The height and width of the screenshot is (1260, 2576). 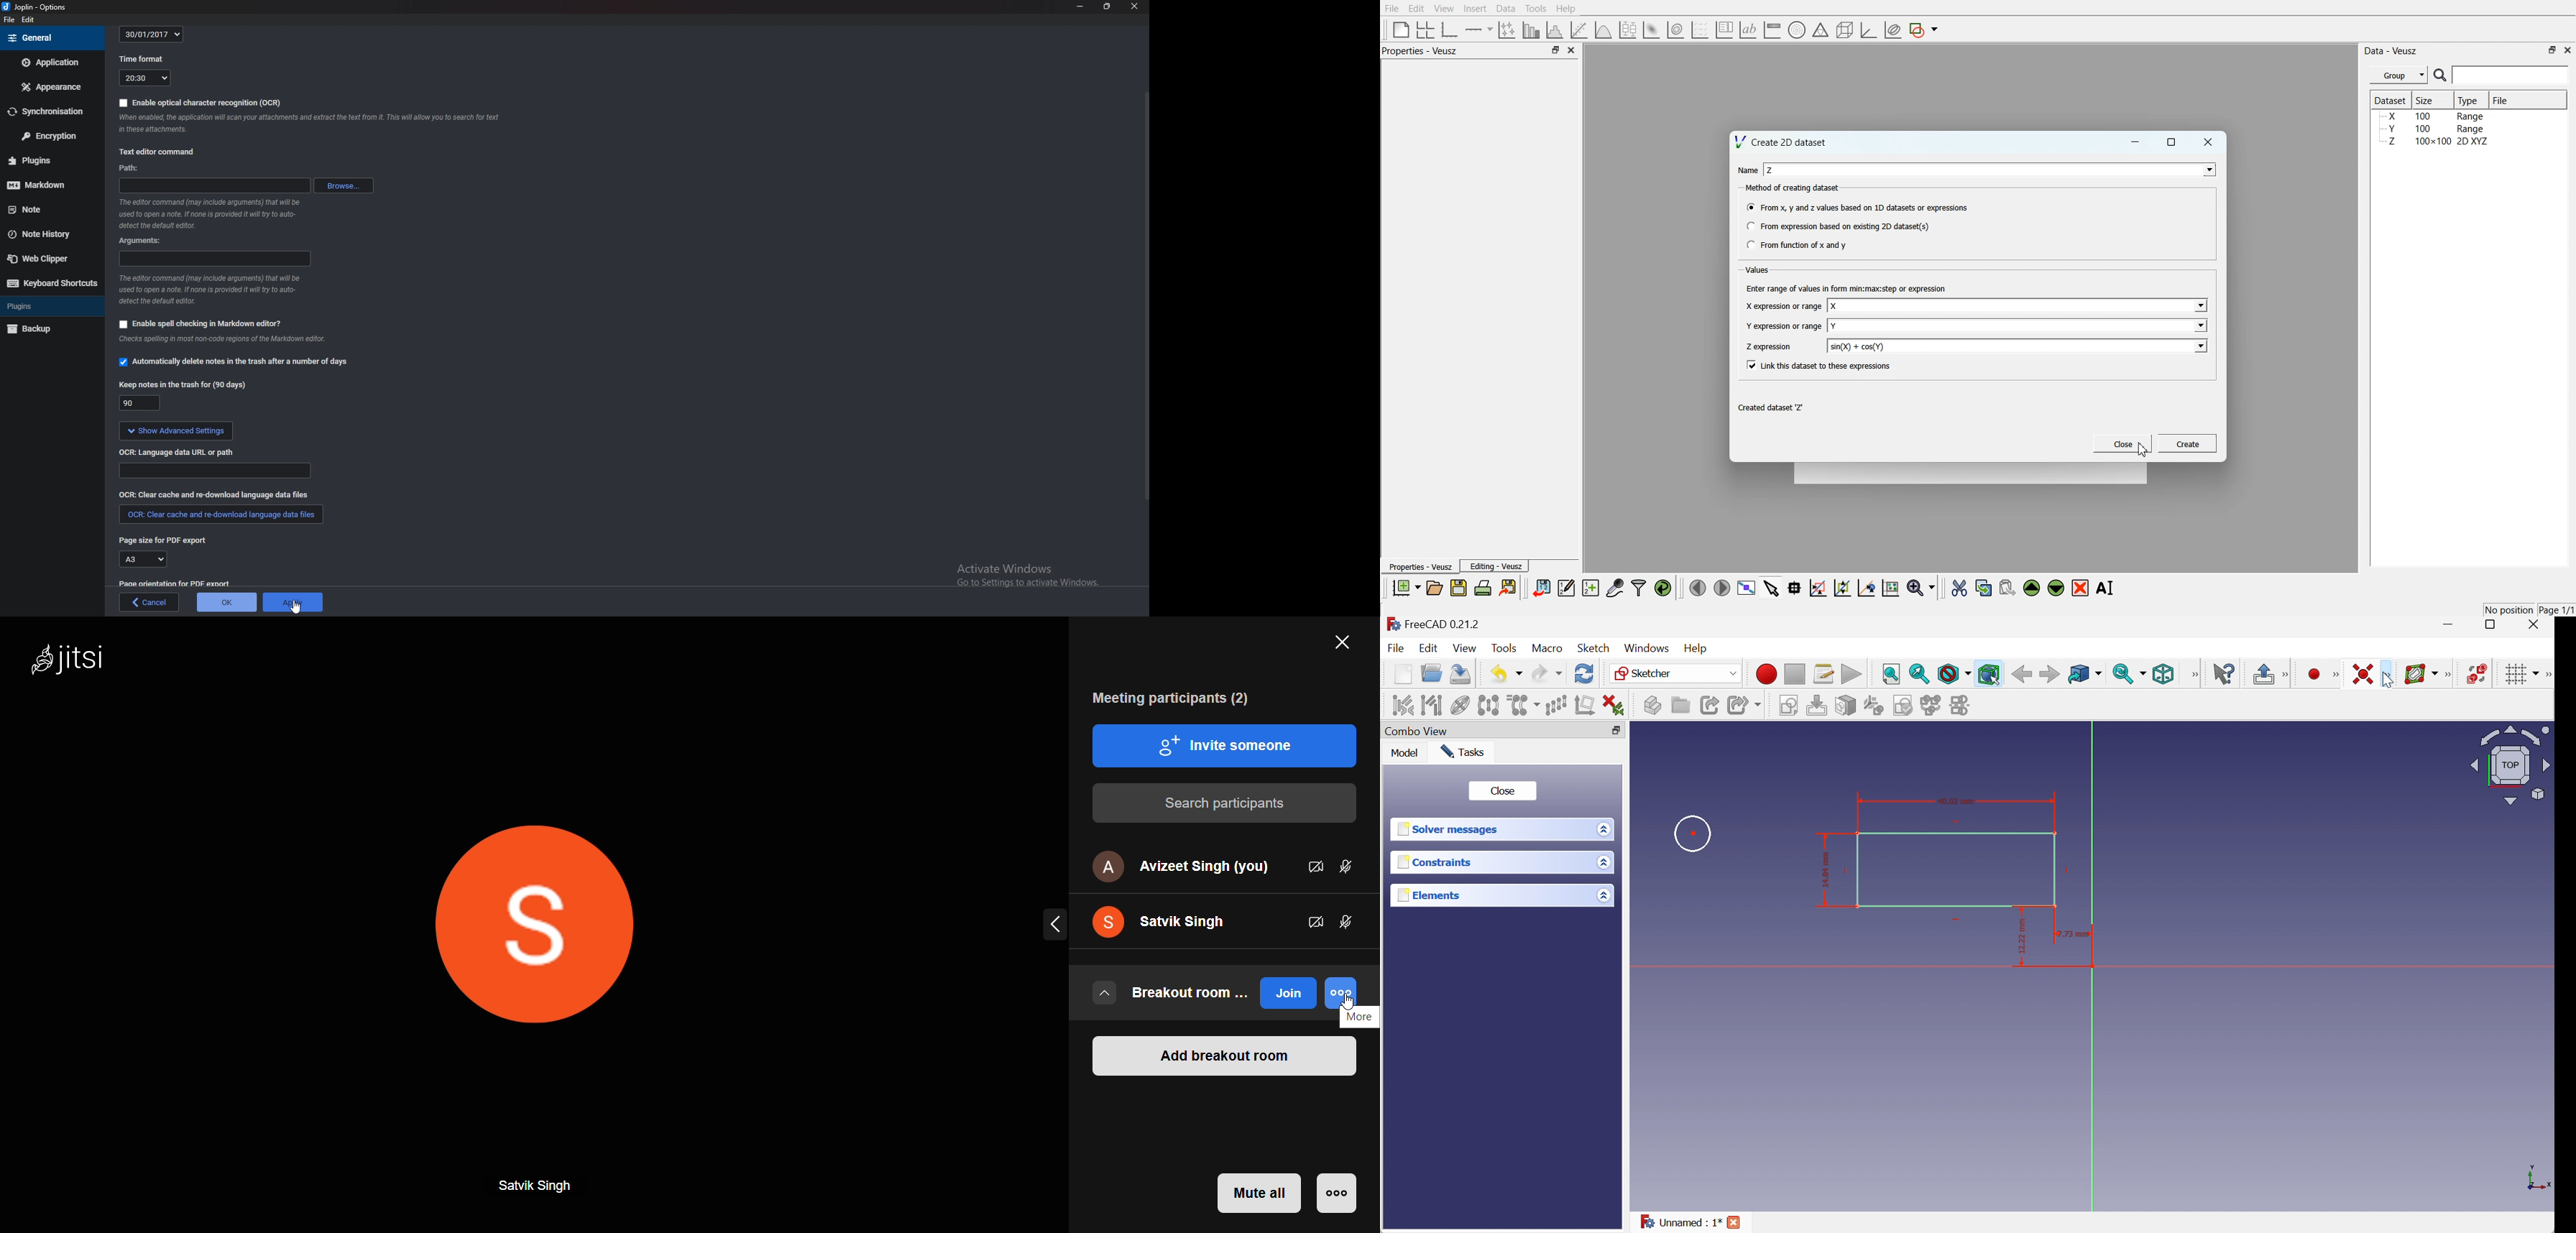 What do you see at coordinates (42, 161) in the screenshot?
I see `Plugins` at bounding box center [42, 161].